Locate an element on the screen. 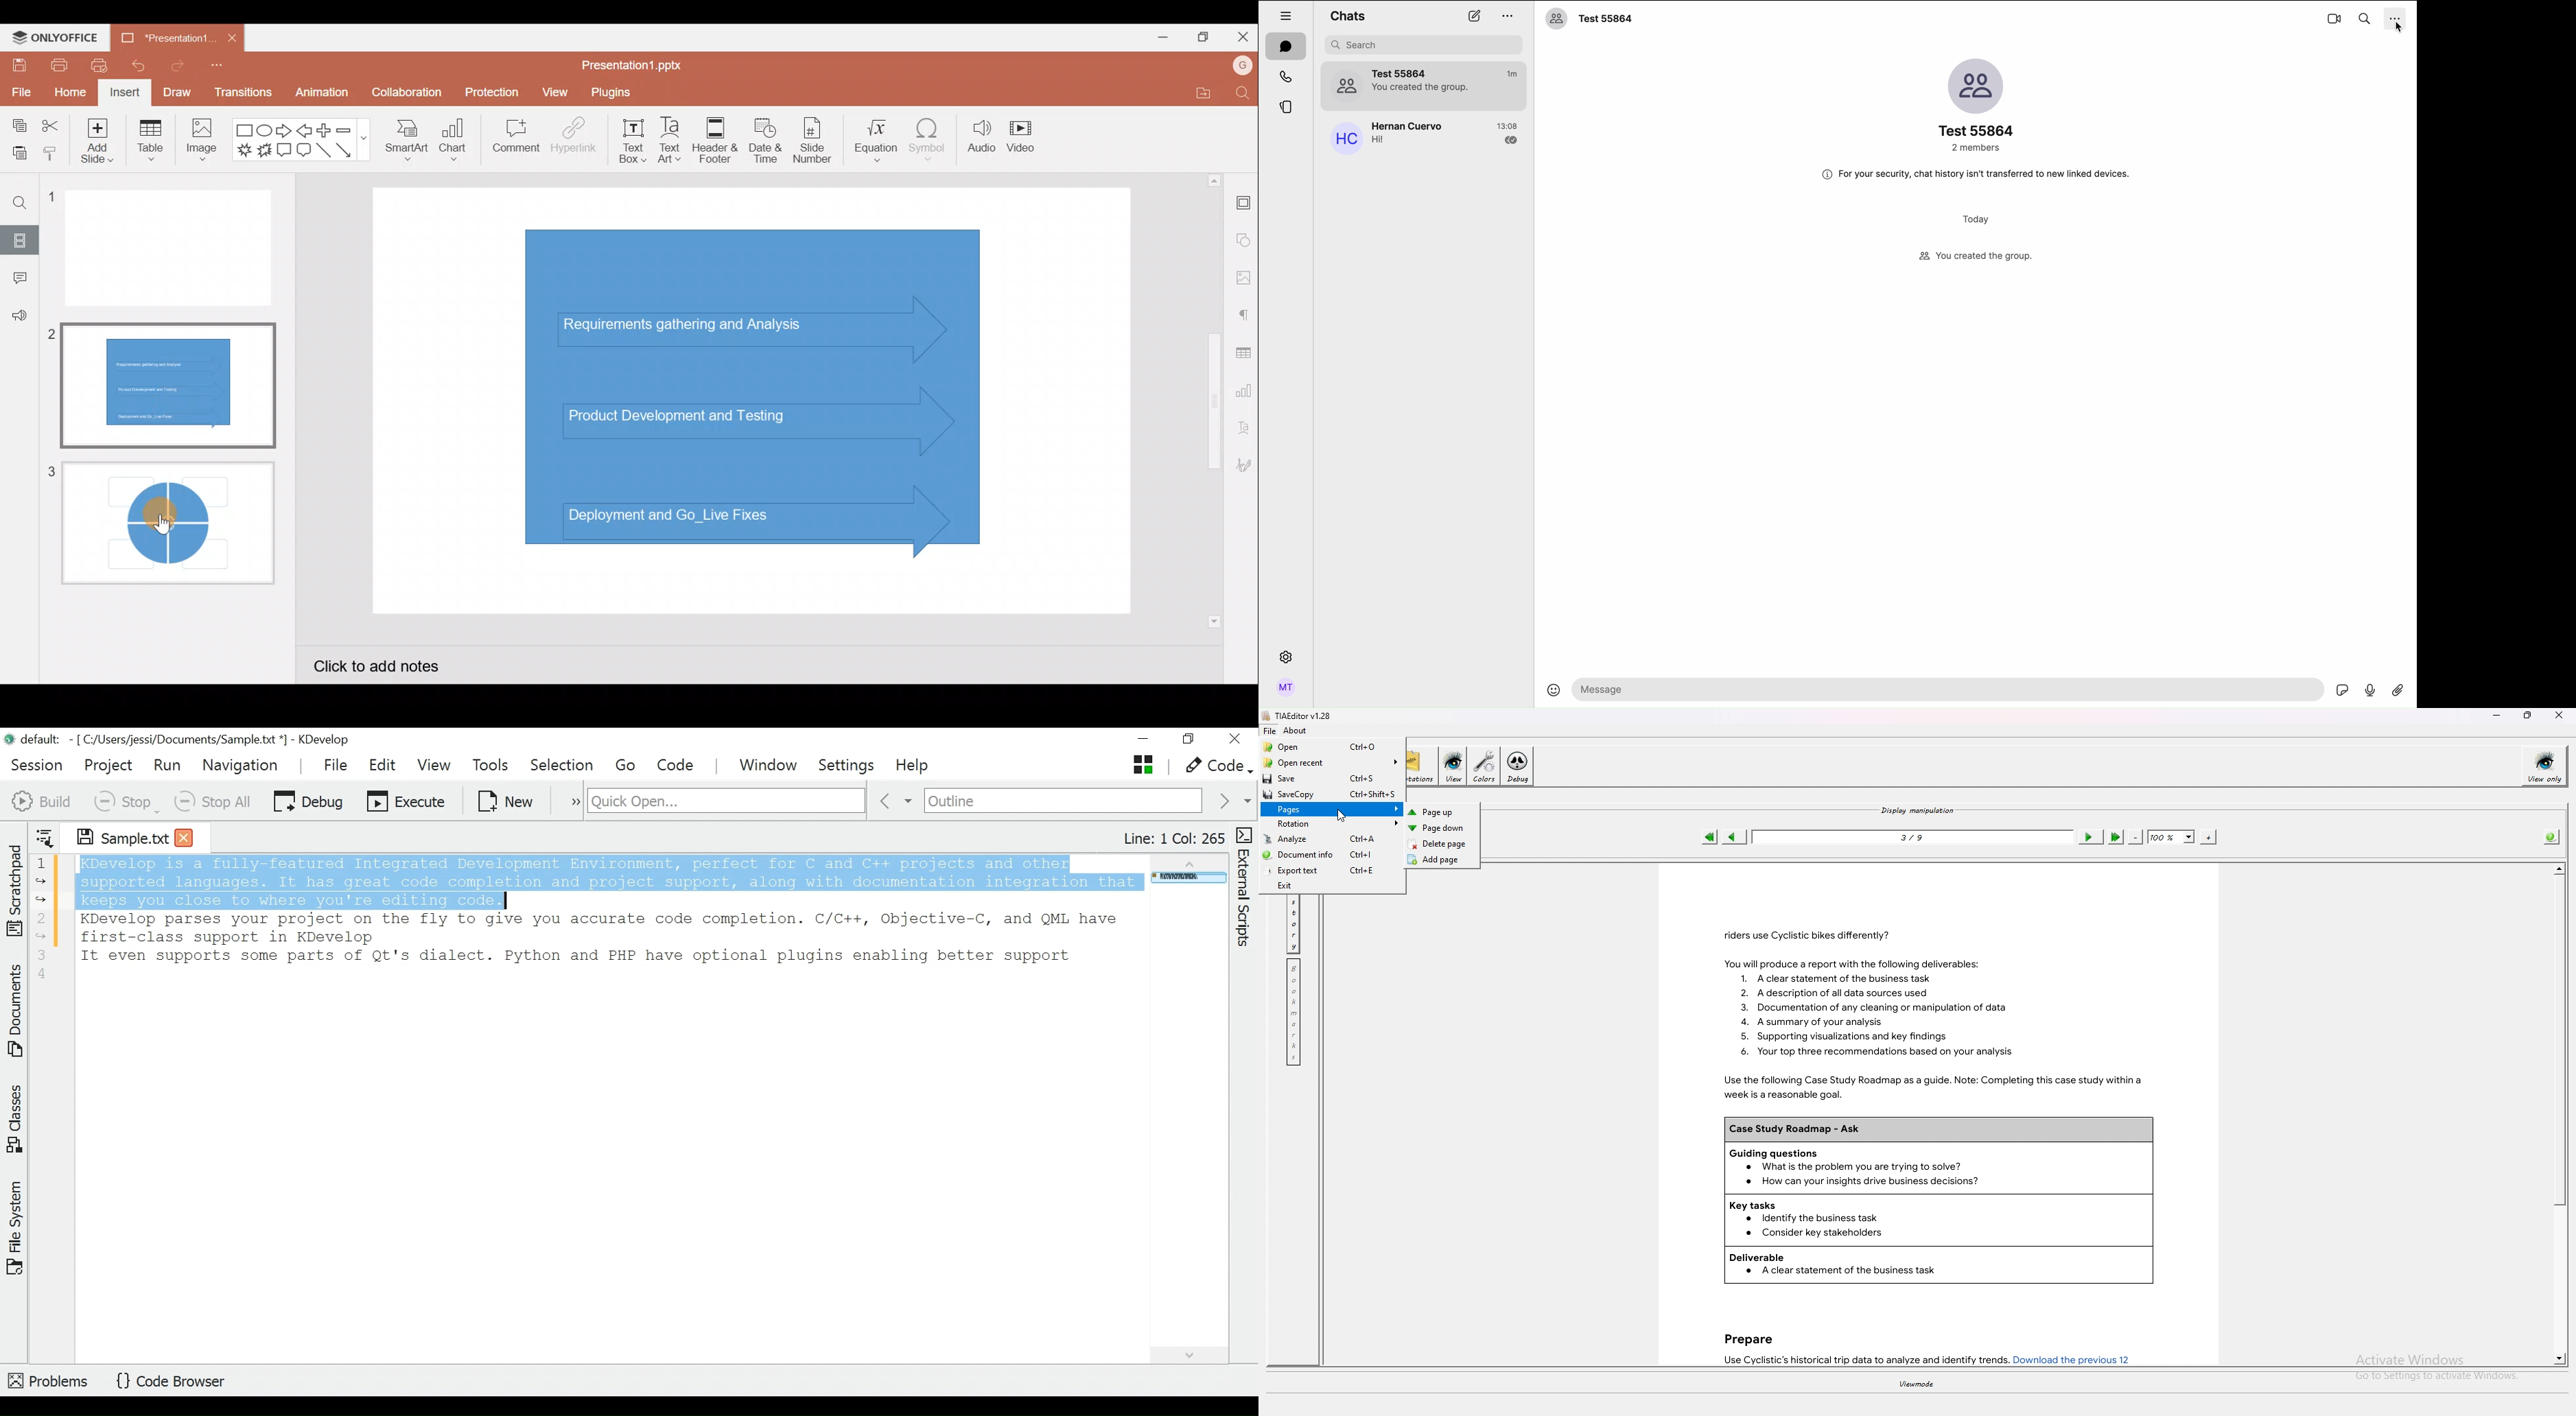 The image size is (2576, 1428). Chart is located at coordinates (456, 144).